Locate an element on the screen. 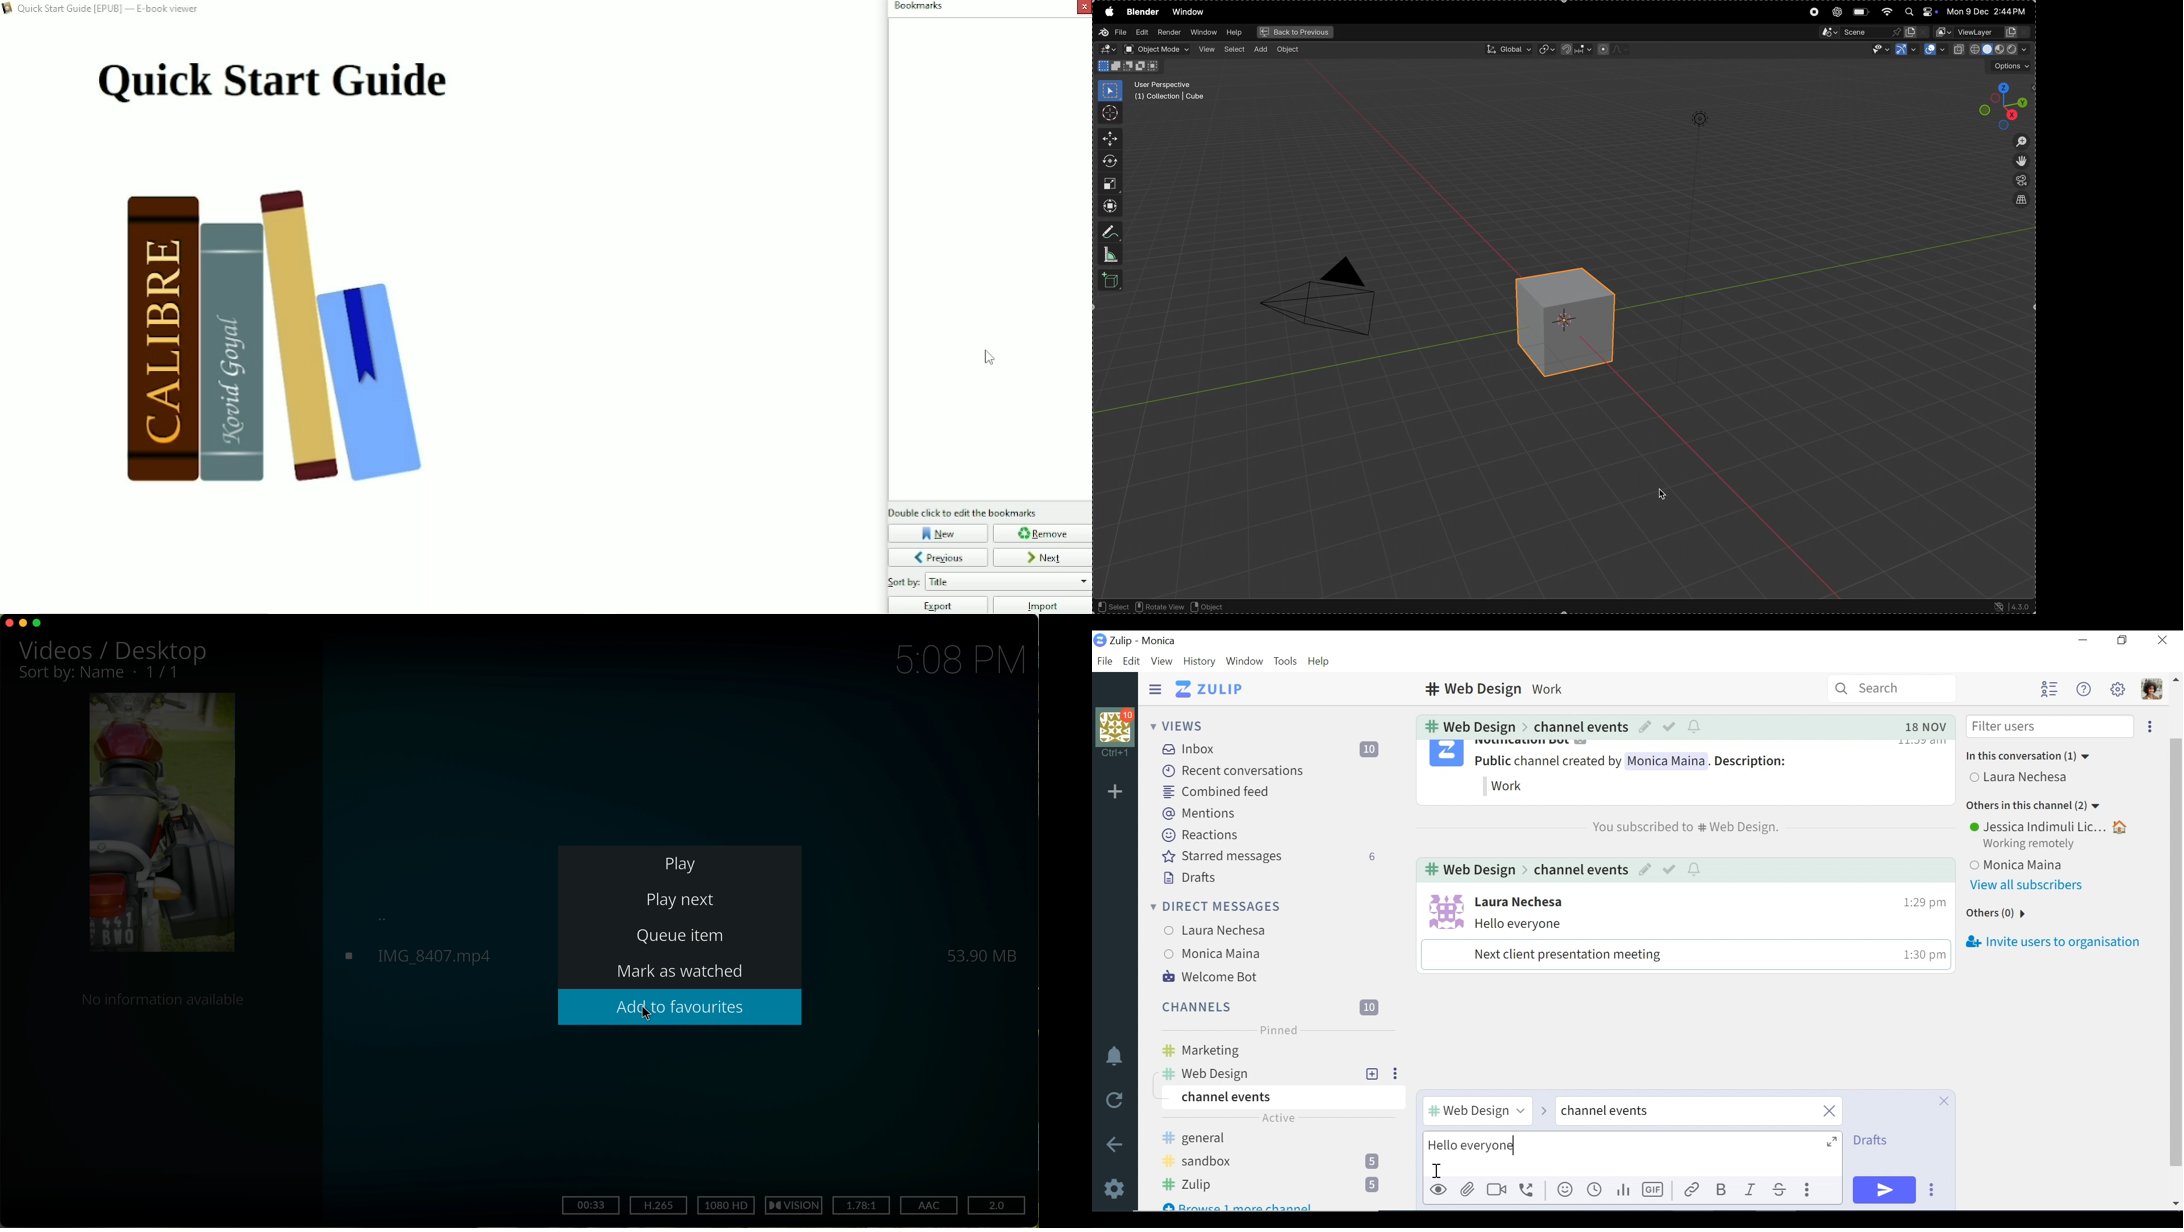 This screenshot has width=2184, height=1232. view is located at coordinates (1207, 49).